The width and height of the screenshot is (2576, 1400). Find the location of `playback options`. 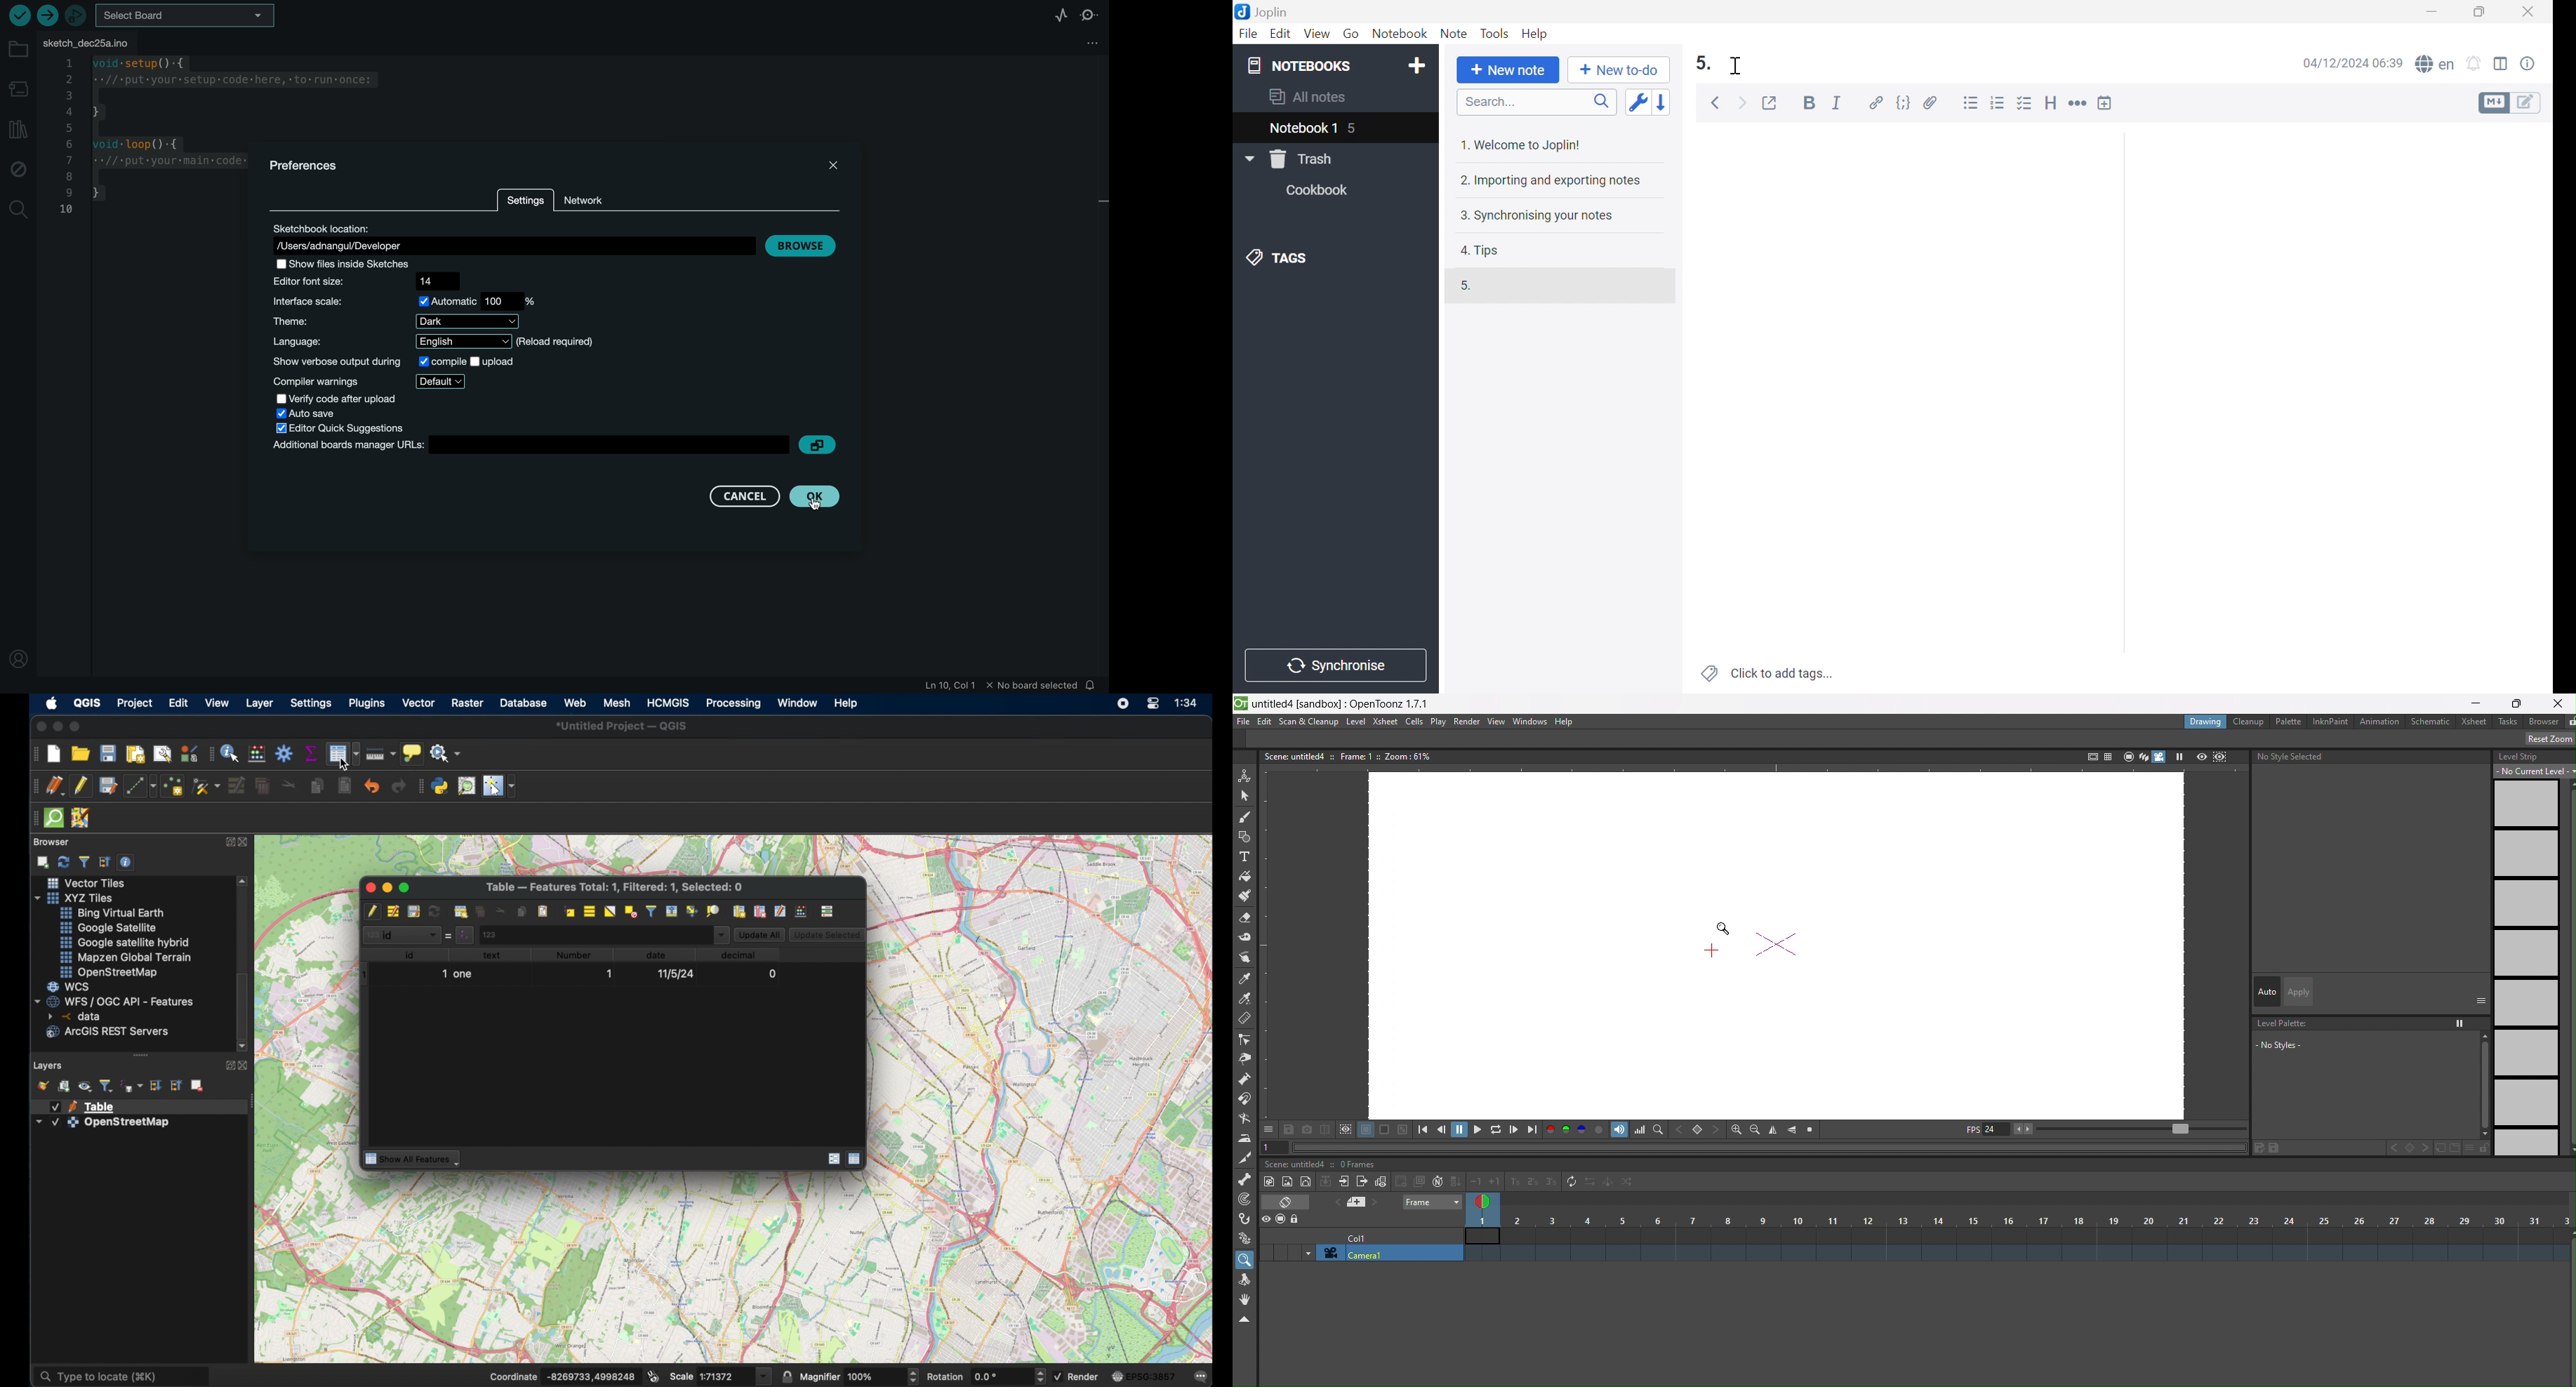

playback options is located at coordinates (1478, 1129).